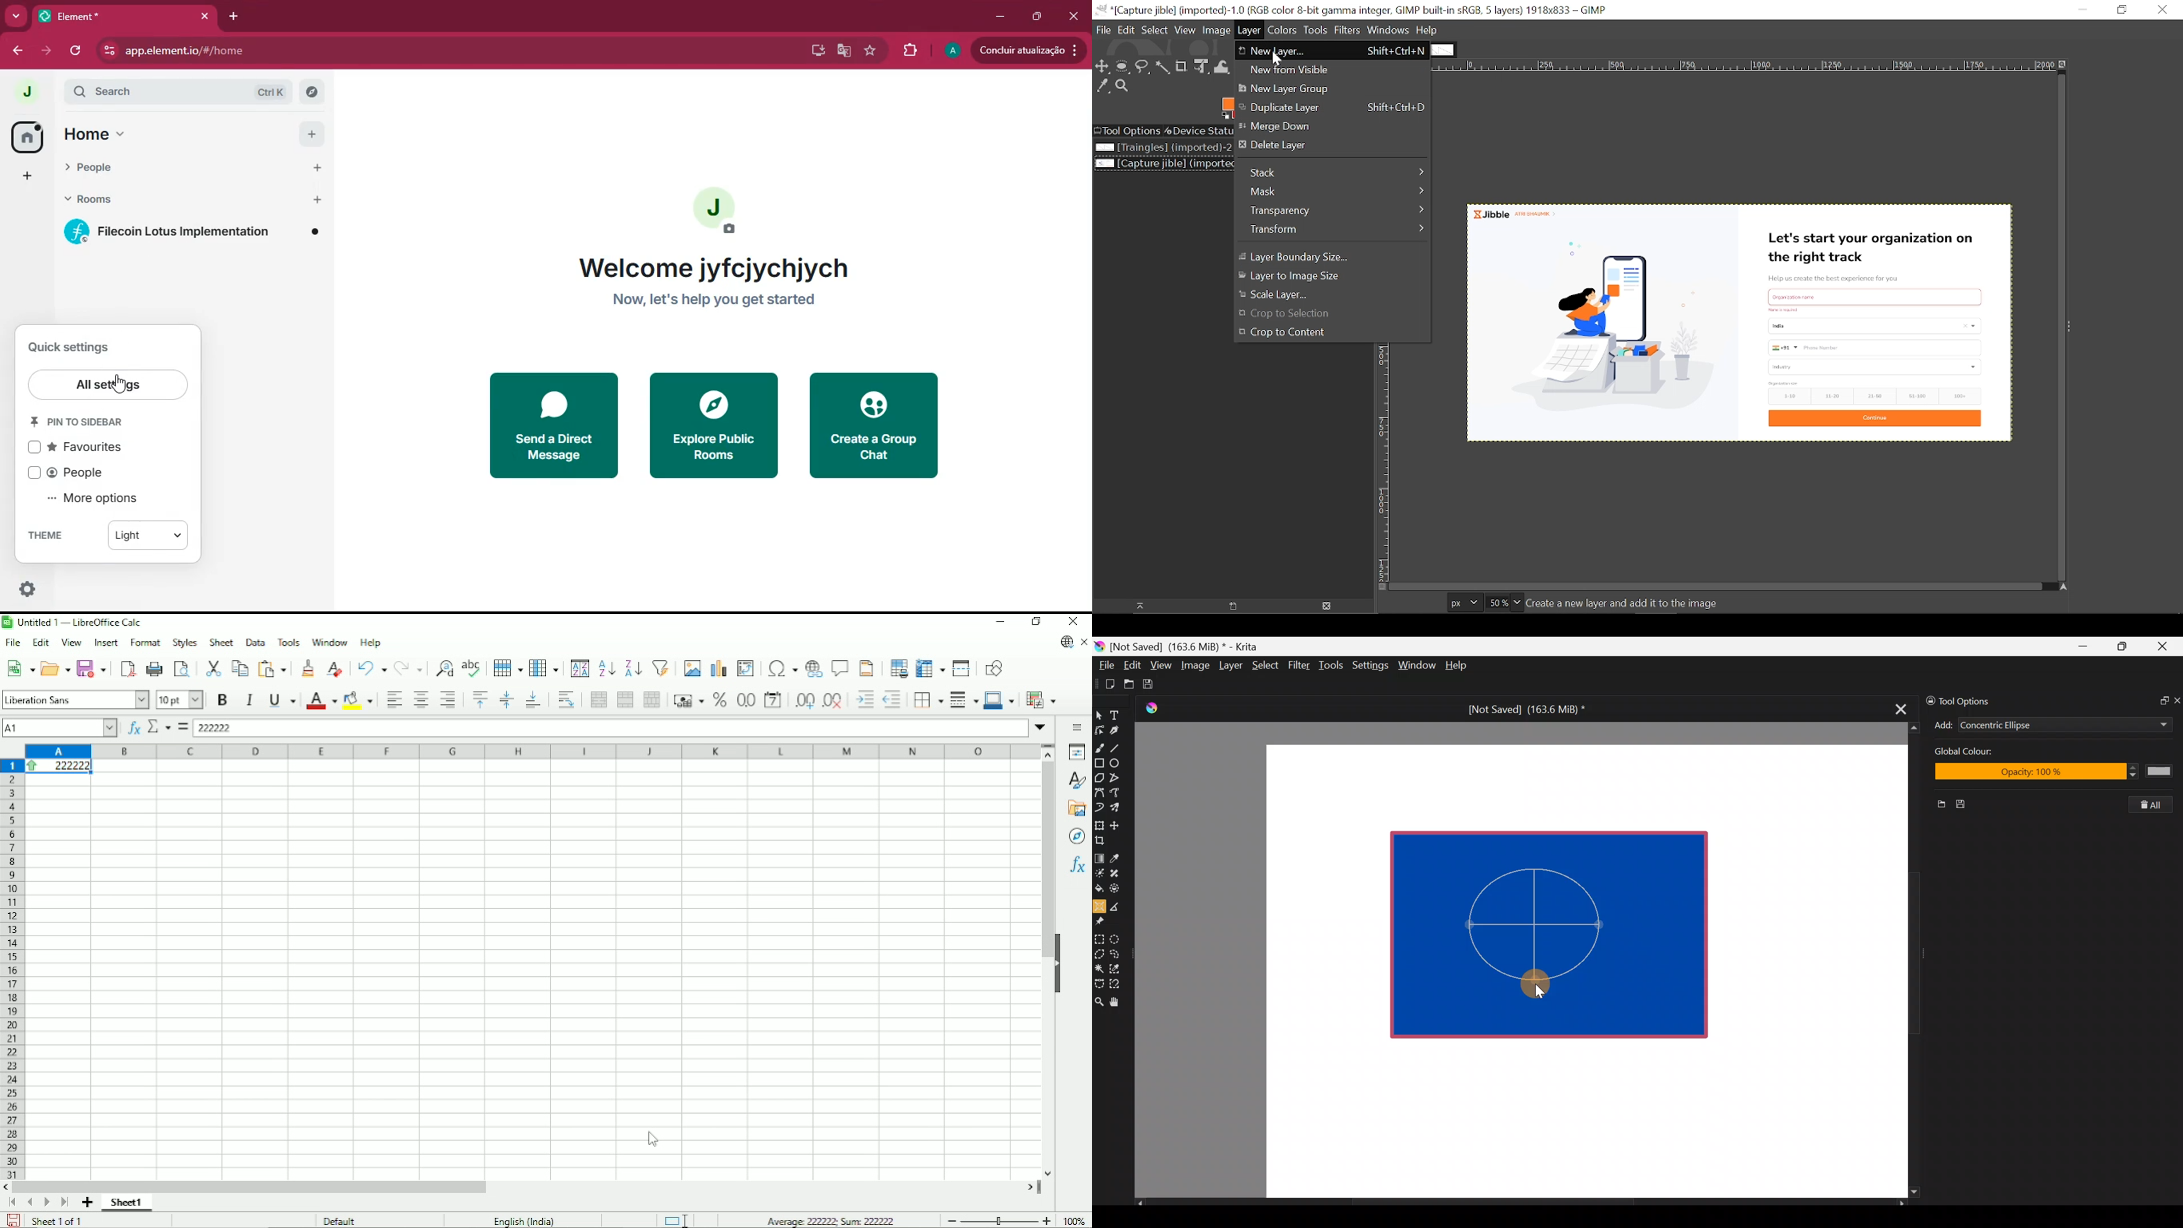  I want to click on Unified transform tool, so click(1201, 67).